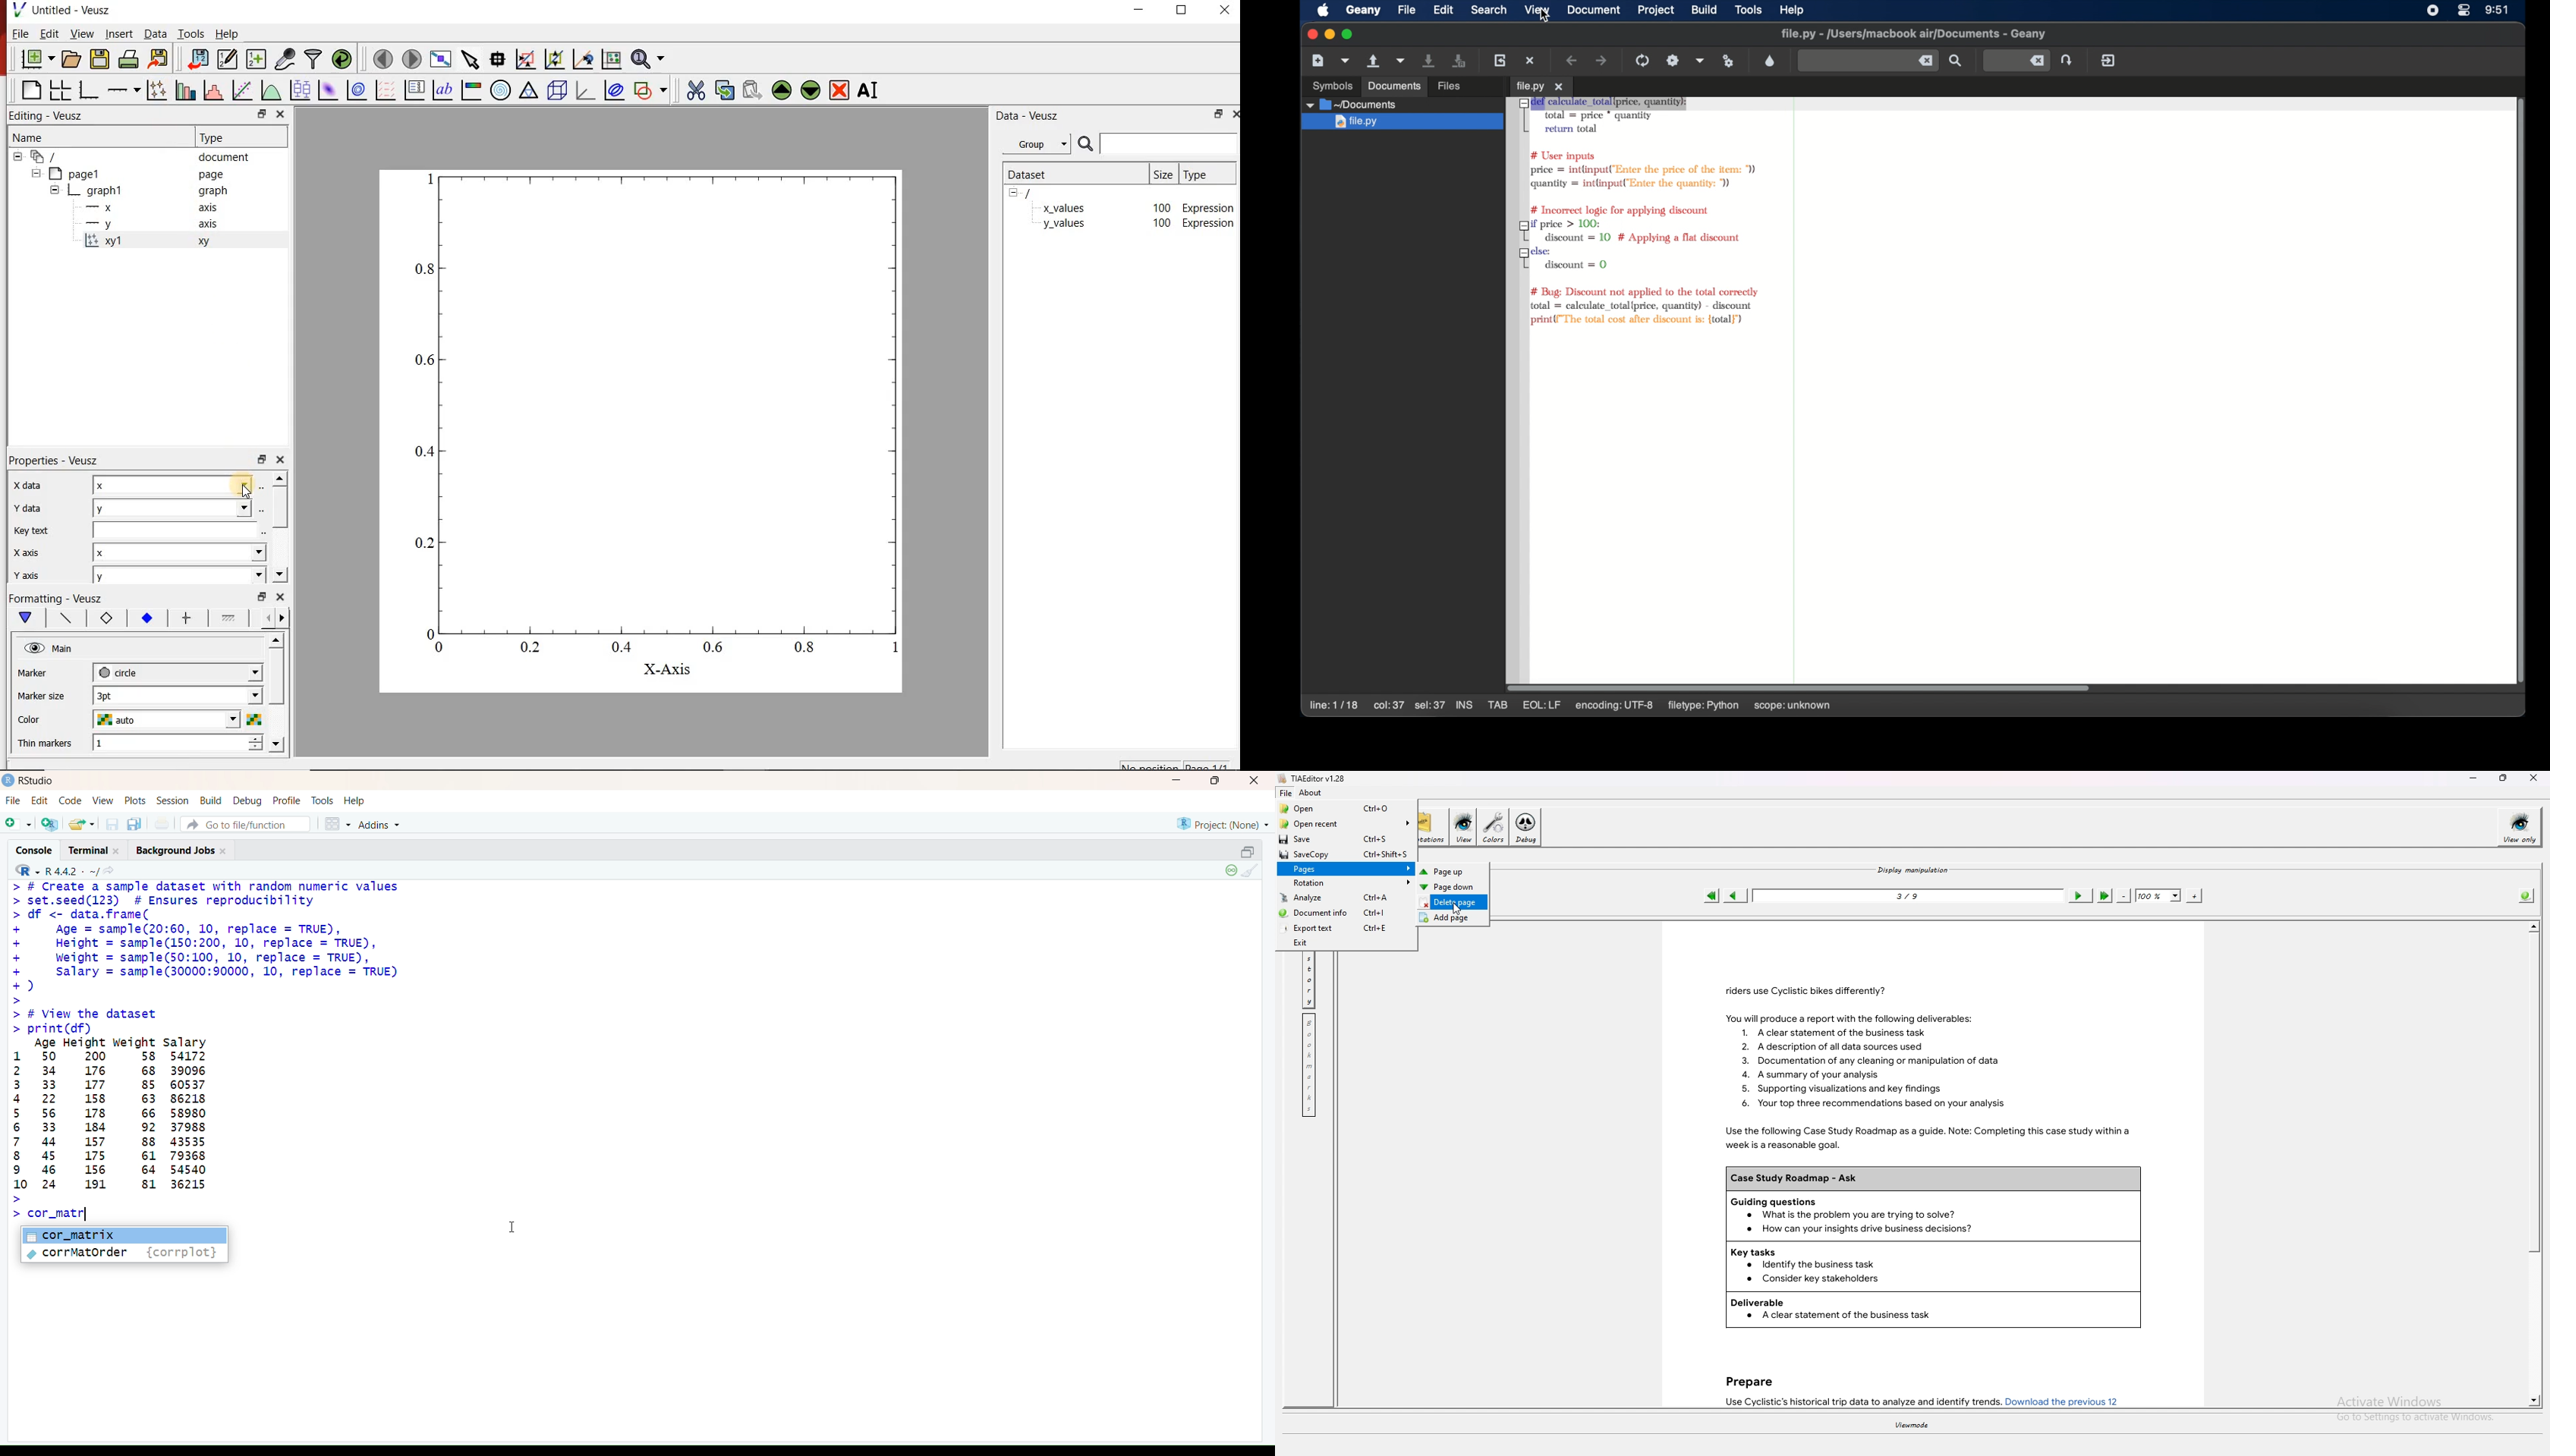  Describe the element at coordinates (281, 574) in the screenshot. I see `move down` at that location.